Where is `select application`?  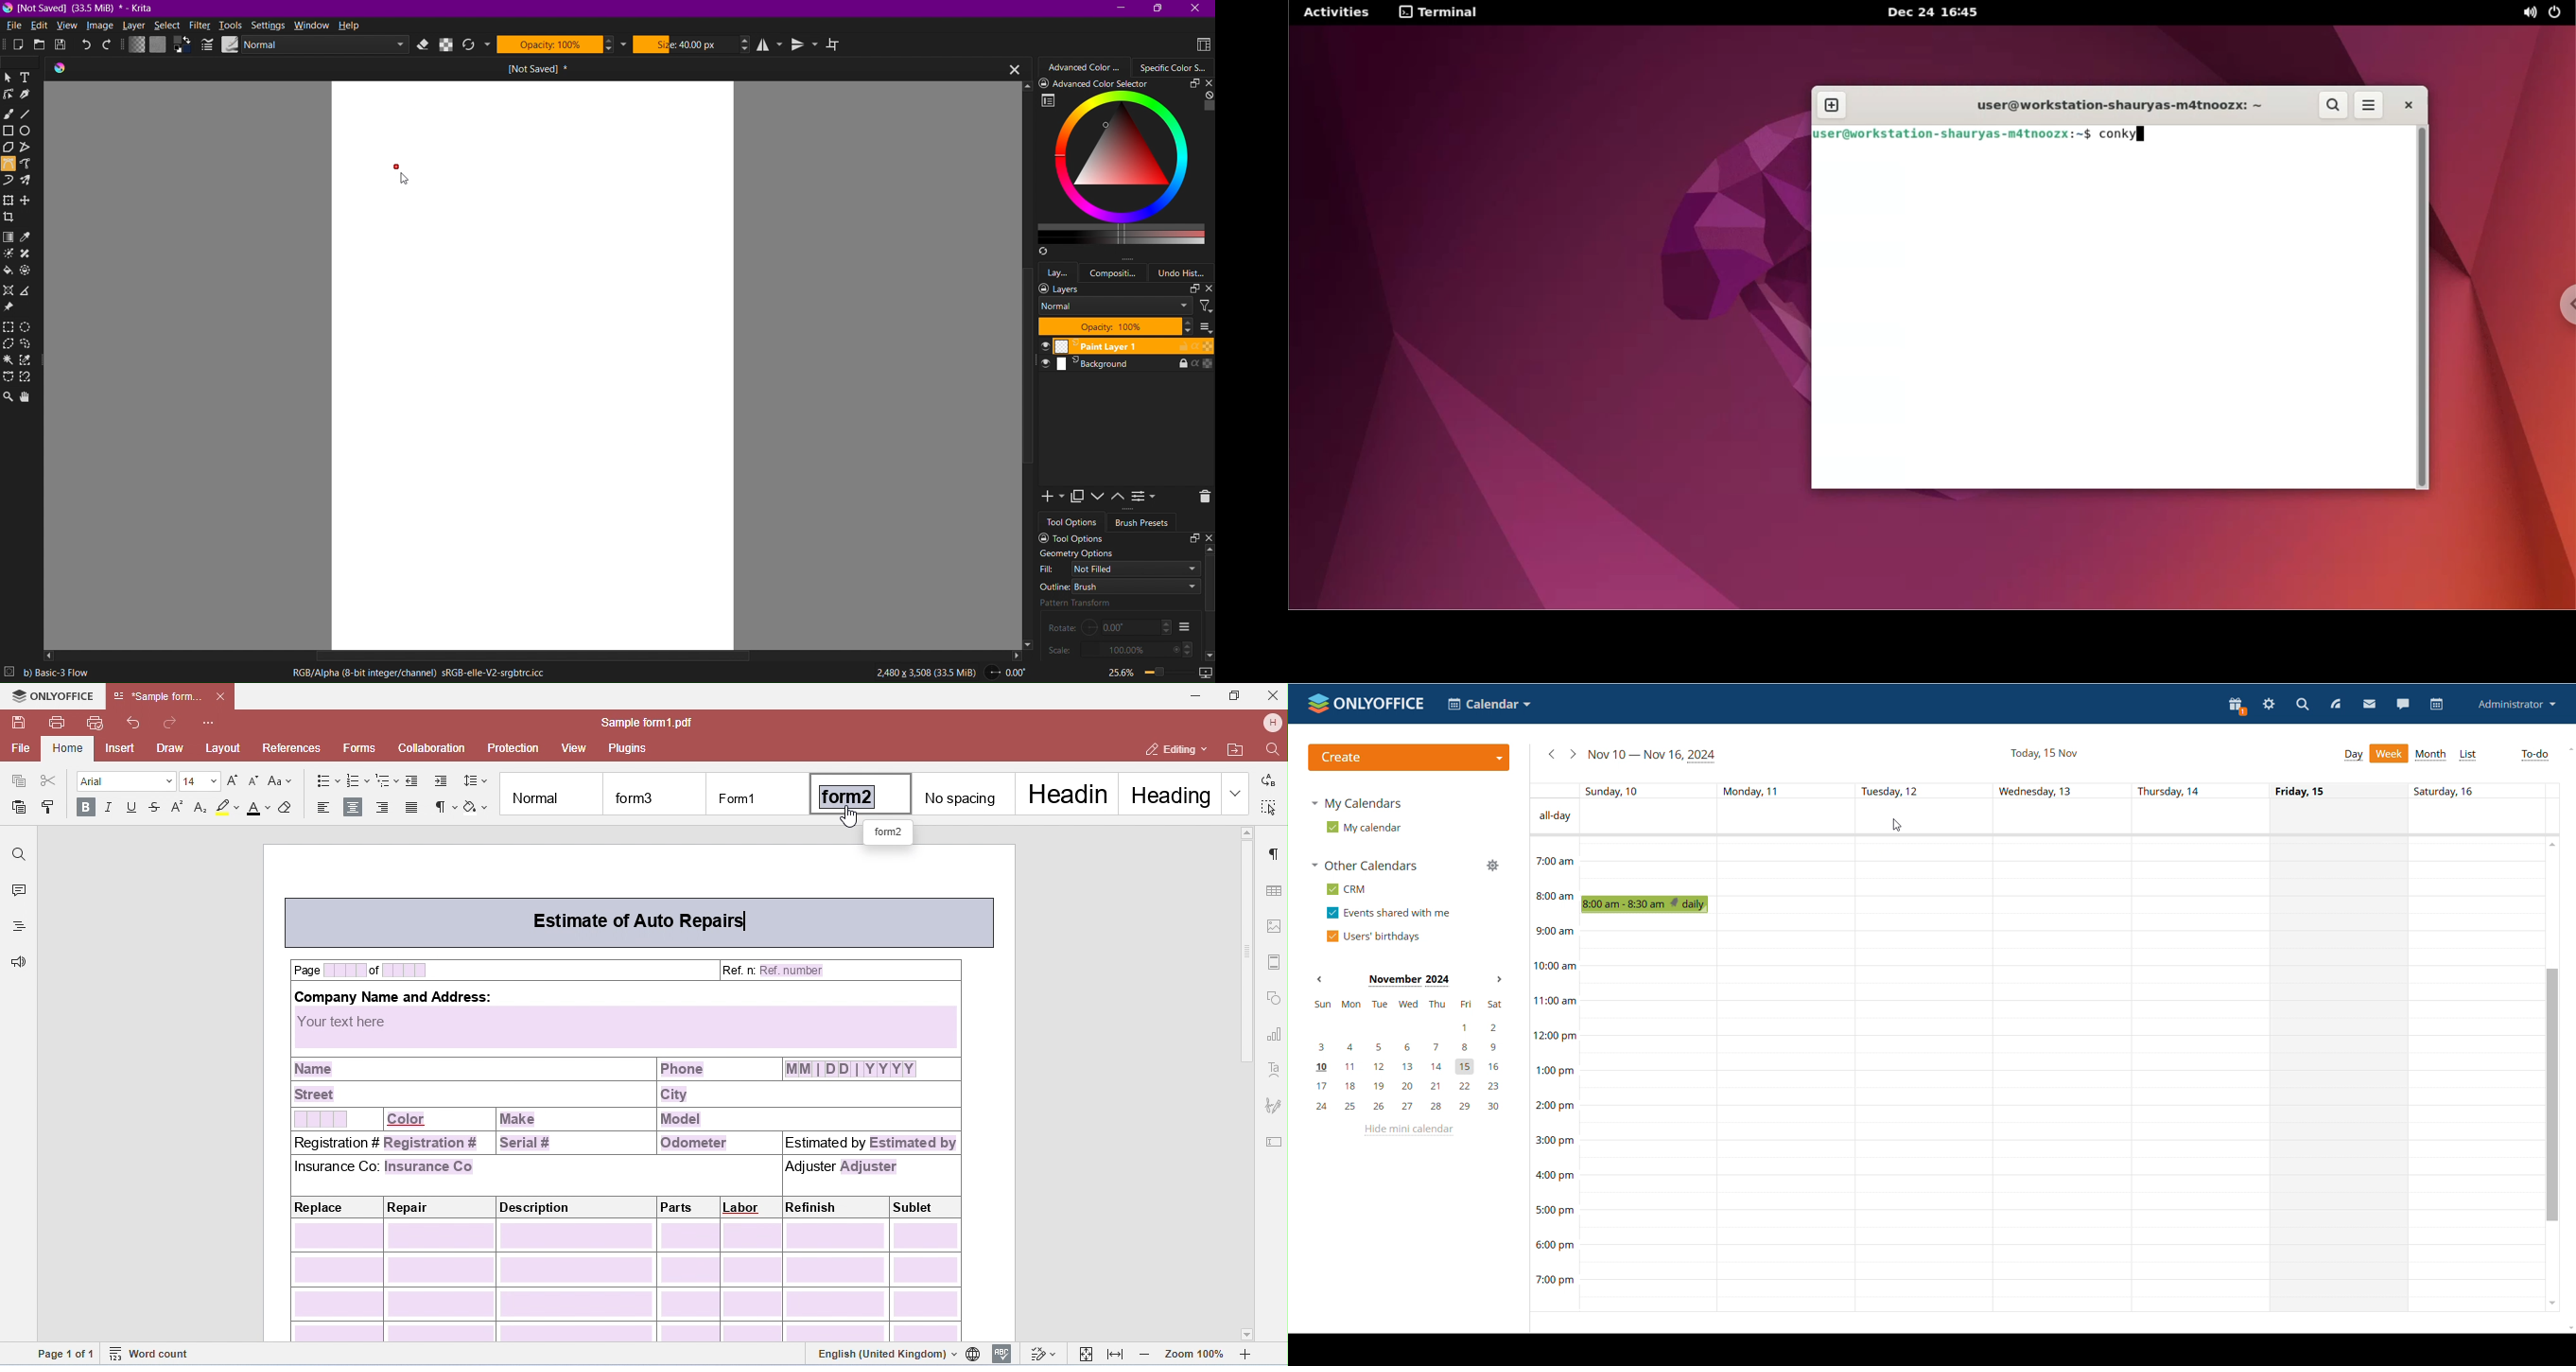 select application is located at coordinates (1491, 704).